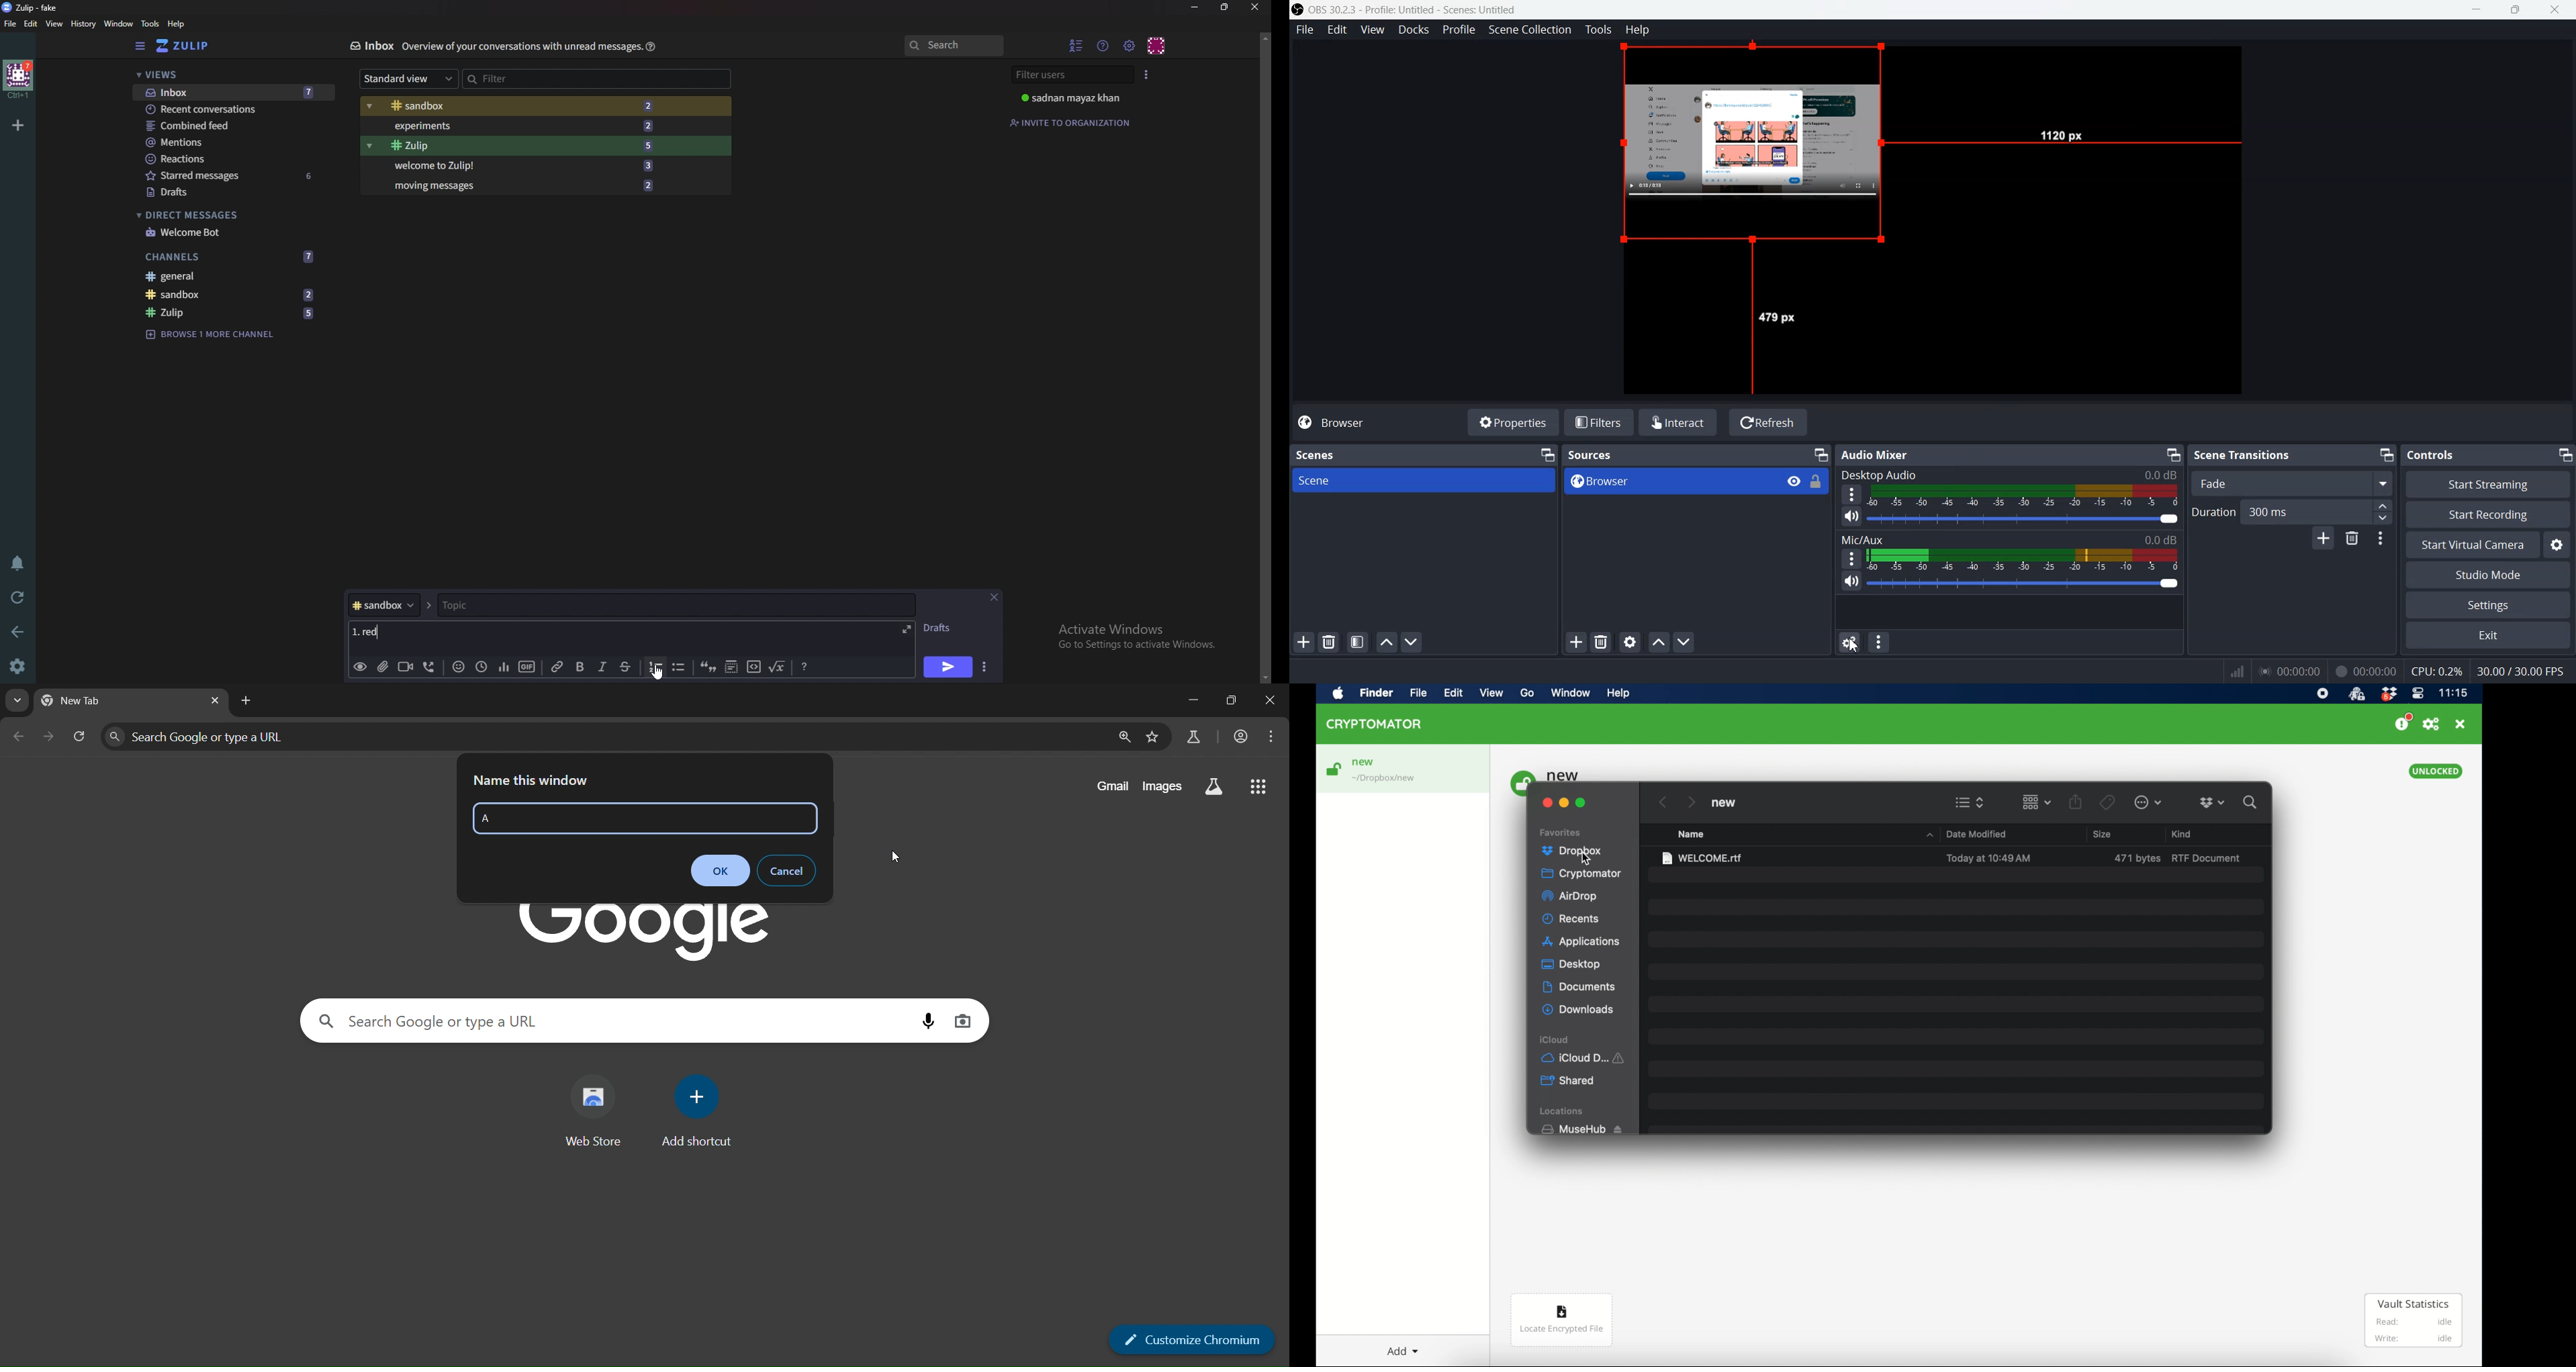 This screenshot has height=1372, width=2576. Describe the element at coordinates (1513, 421) in the screenshot. I see `Properties` at that location.